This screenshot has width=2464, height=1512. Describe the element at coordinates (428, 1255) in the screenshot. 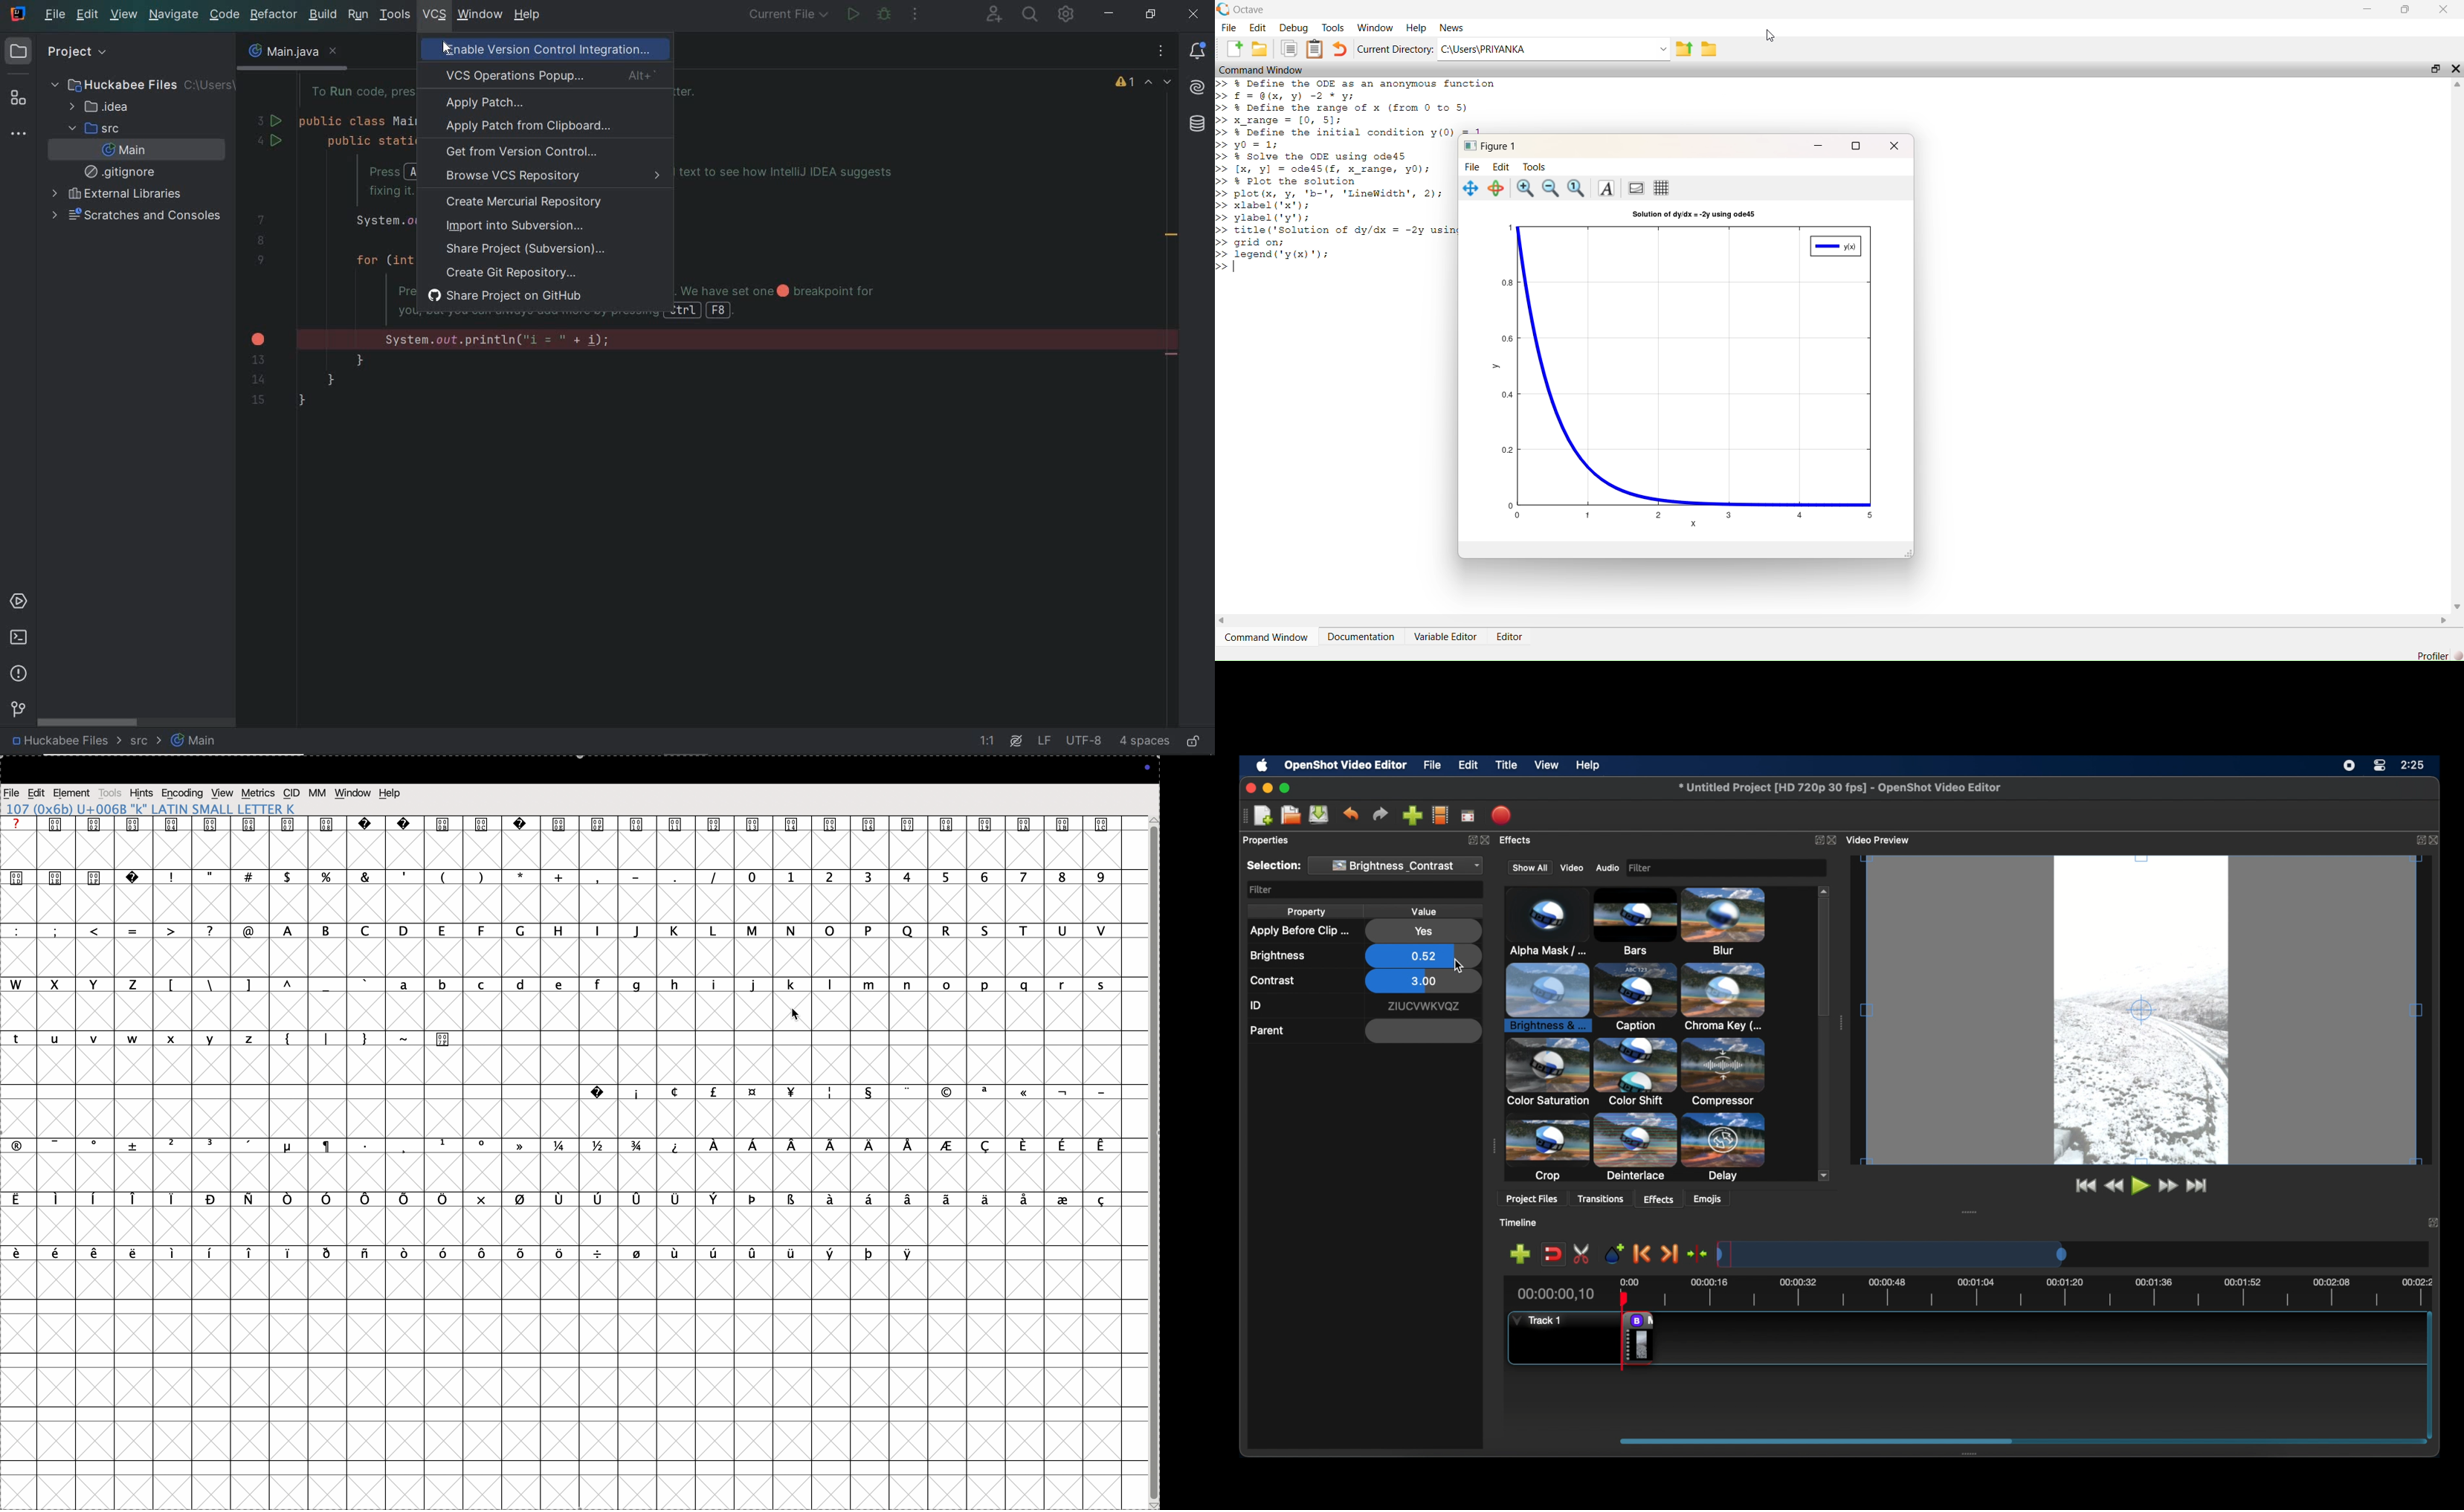

I see `symbol list of o` at that location.